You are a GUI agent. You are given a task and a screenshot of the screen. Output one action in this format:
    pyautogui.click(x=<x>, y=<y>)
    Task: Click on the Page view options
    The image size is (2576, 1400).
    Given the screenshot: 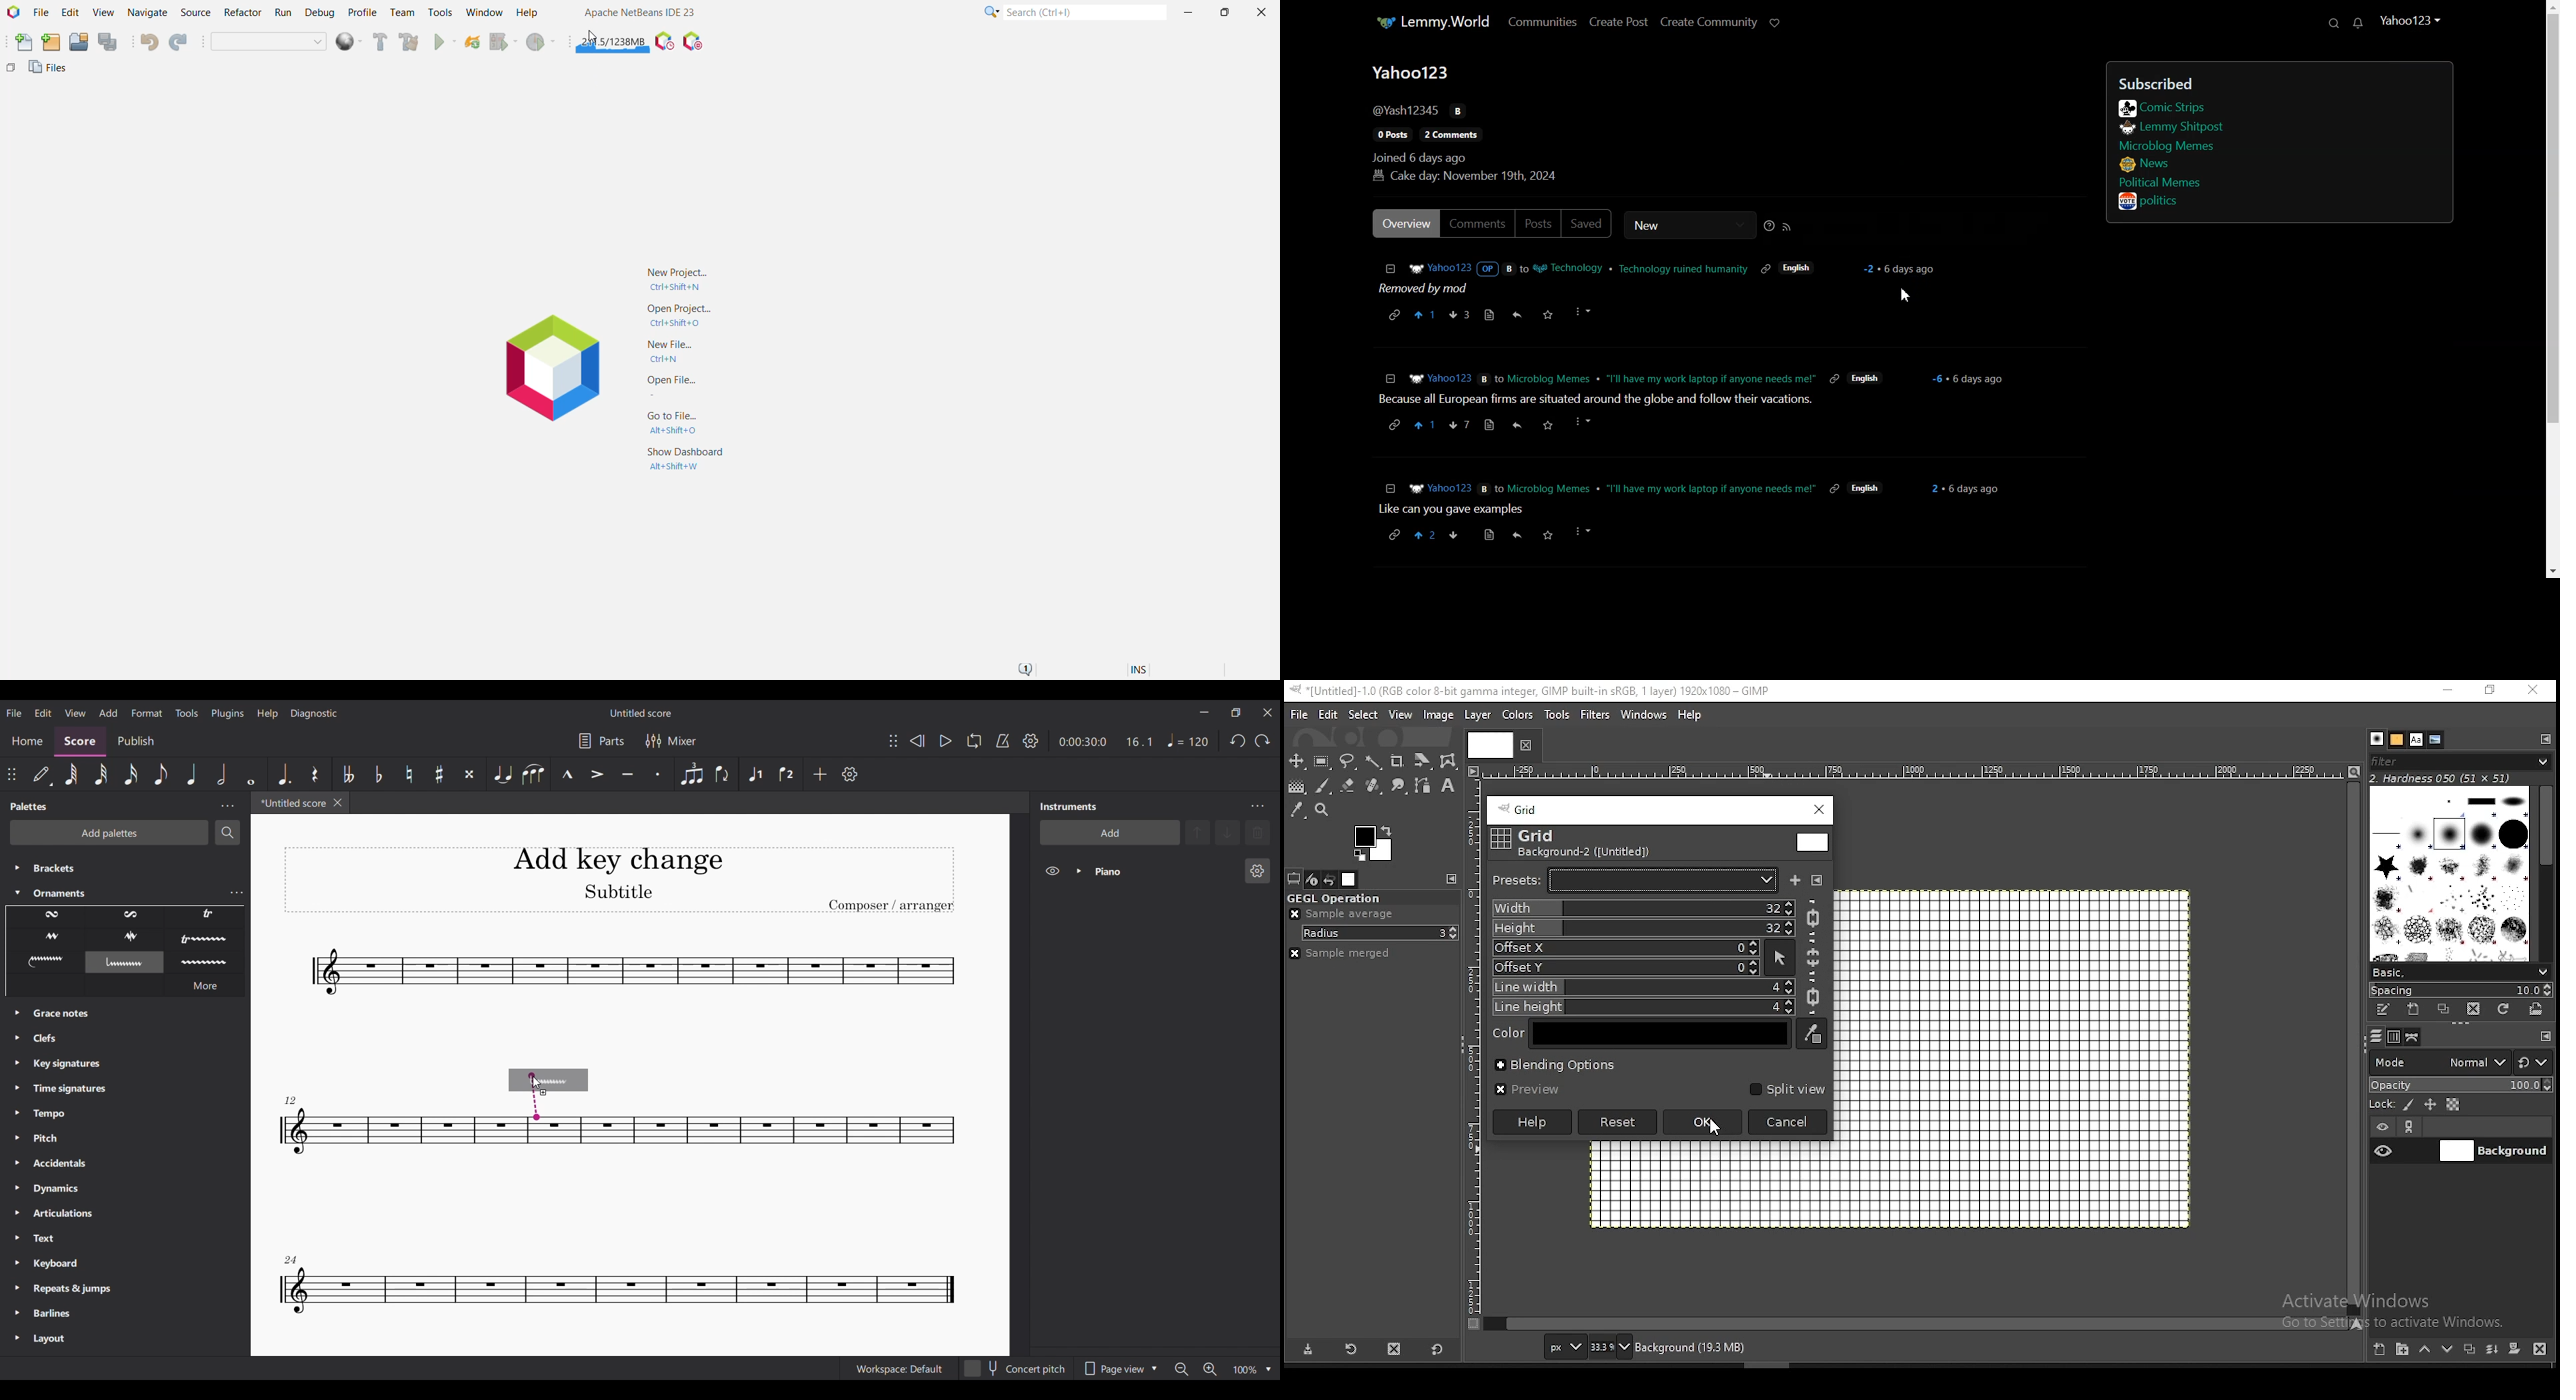 What is the action you would take?
    pyautogui.click(x=1119, y=1369)
    